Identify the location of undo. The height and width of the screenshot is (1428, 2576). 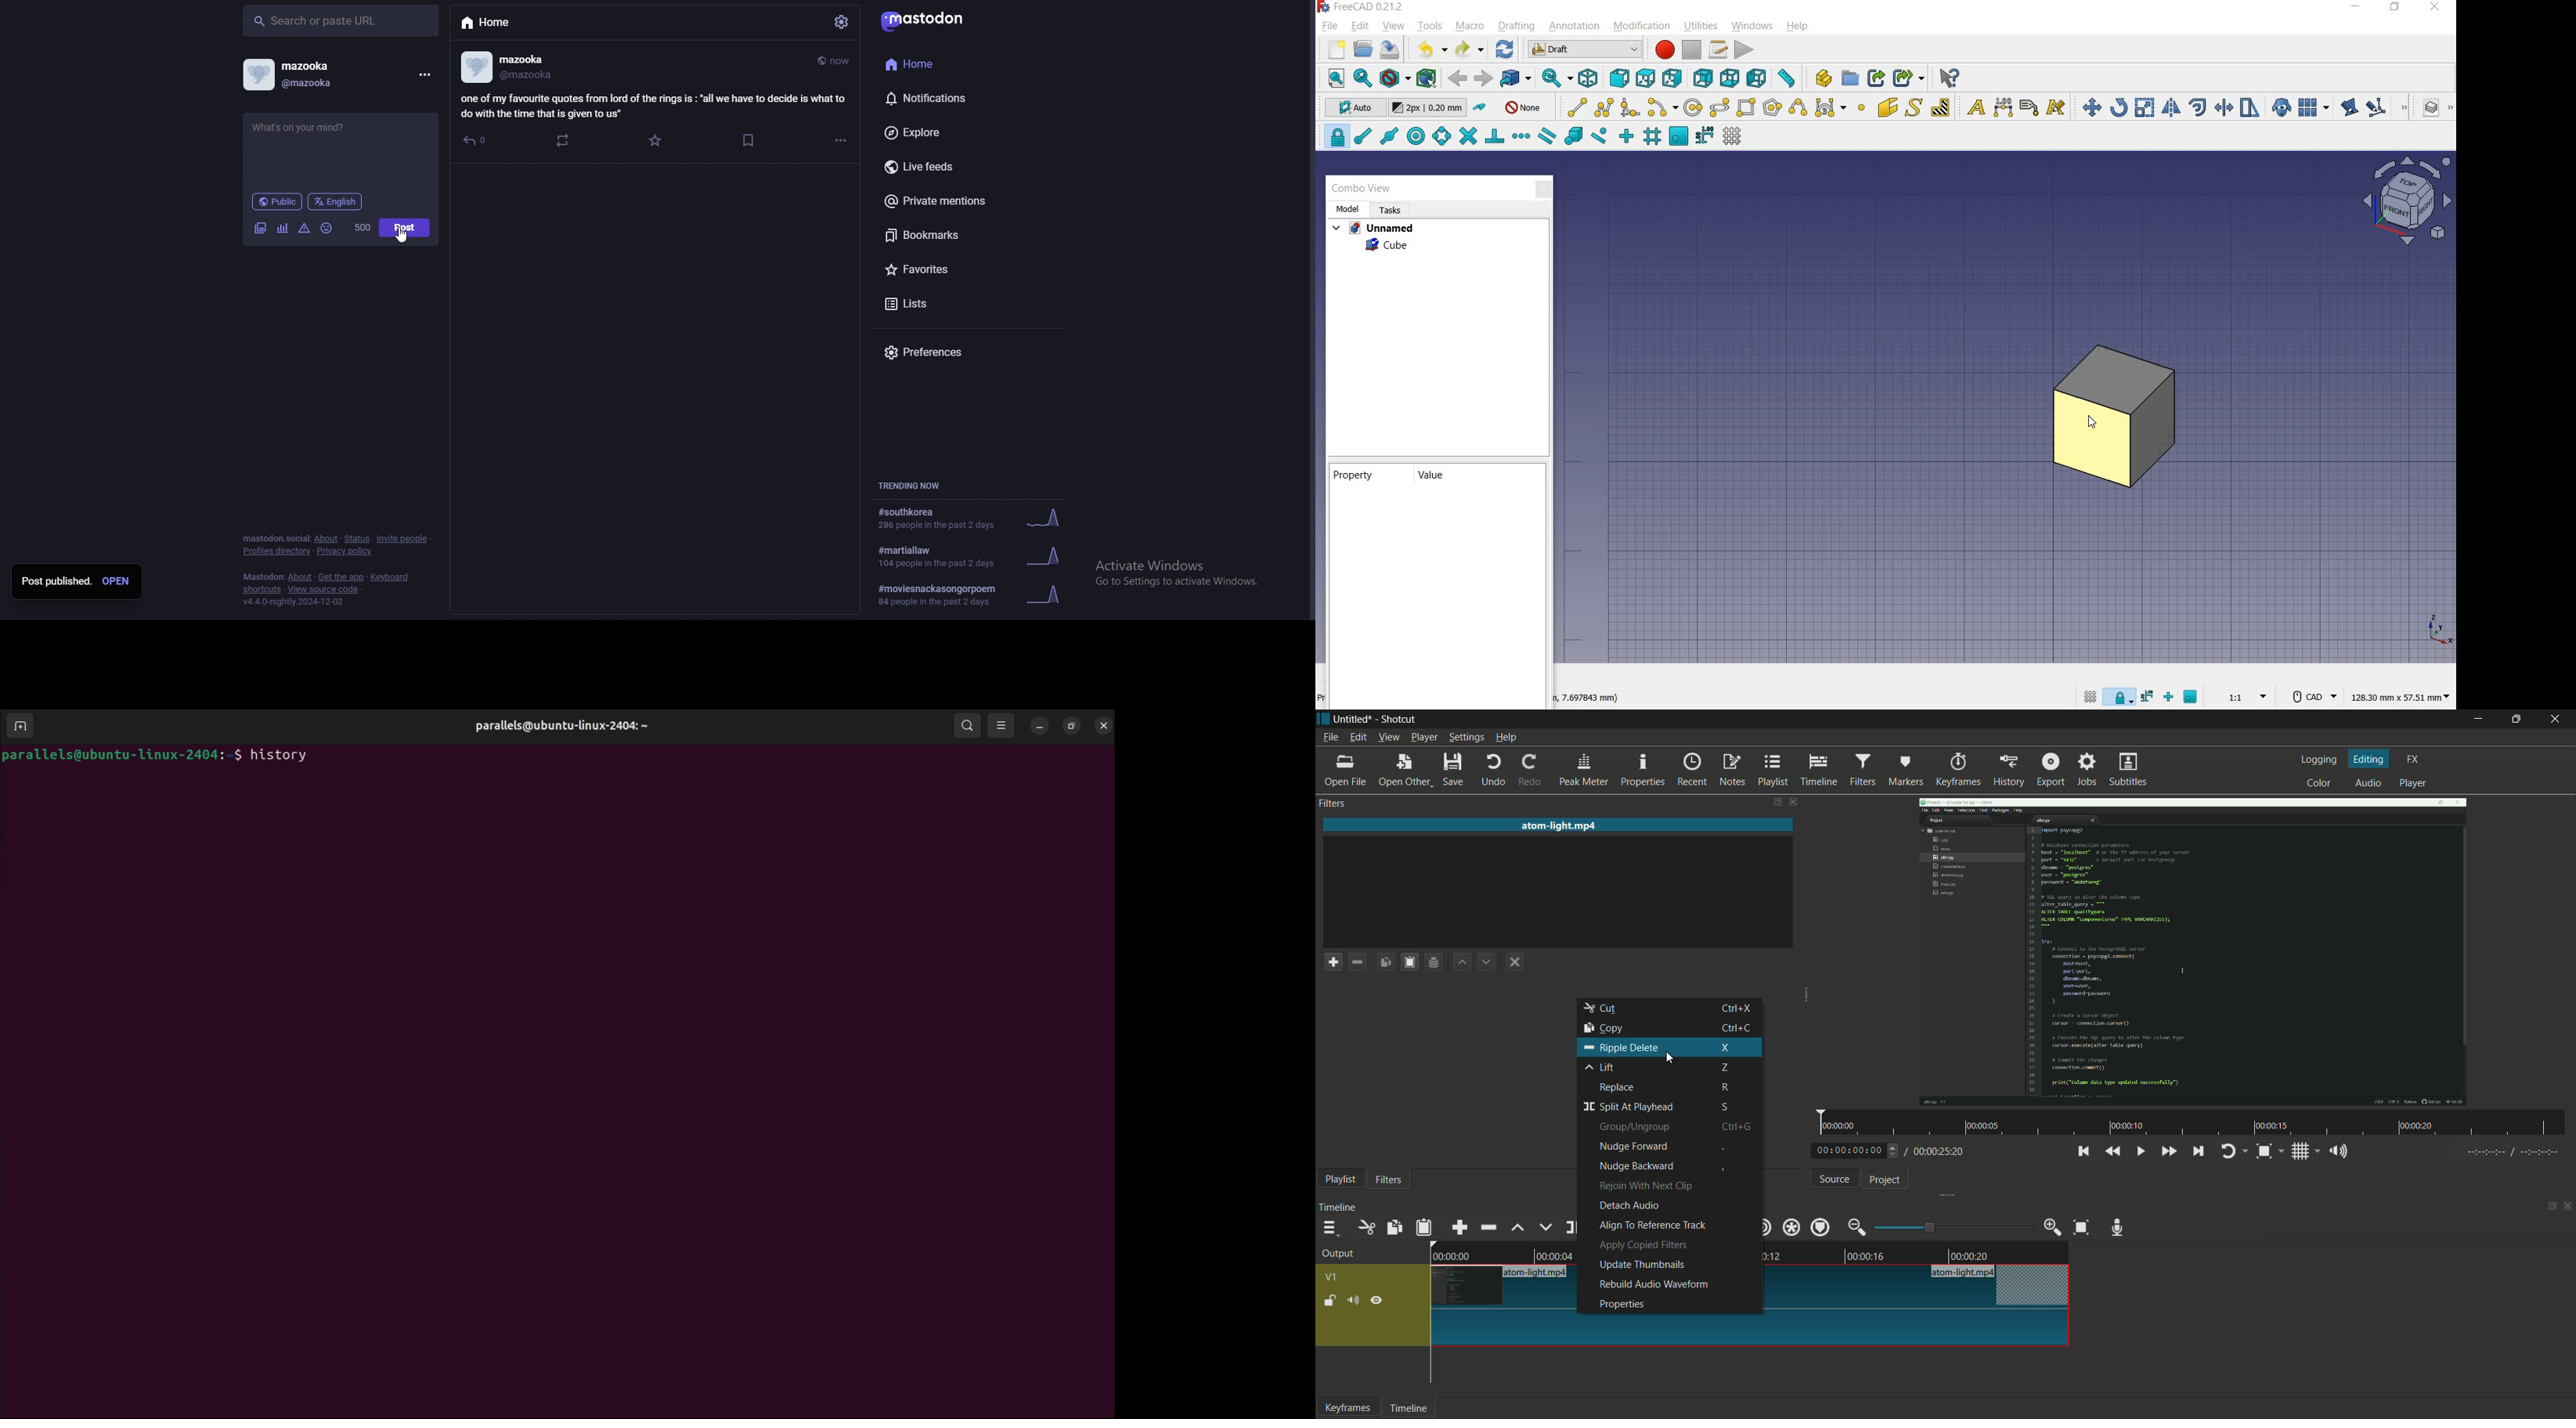
(1428, 49).